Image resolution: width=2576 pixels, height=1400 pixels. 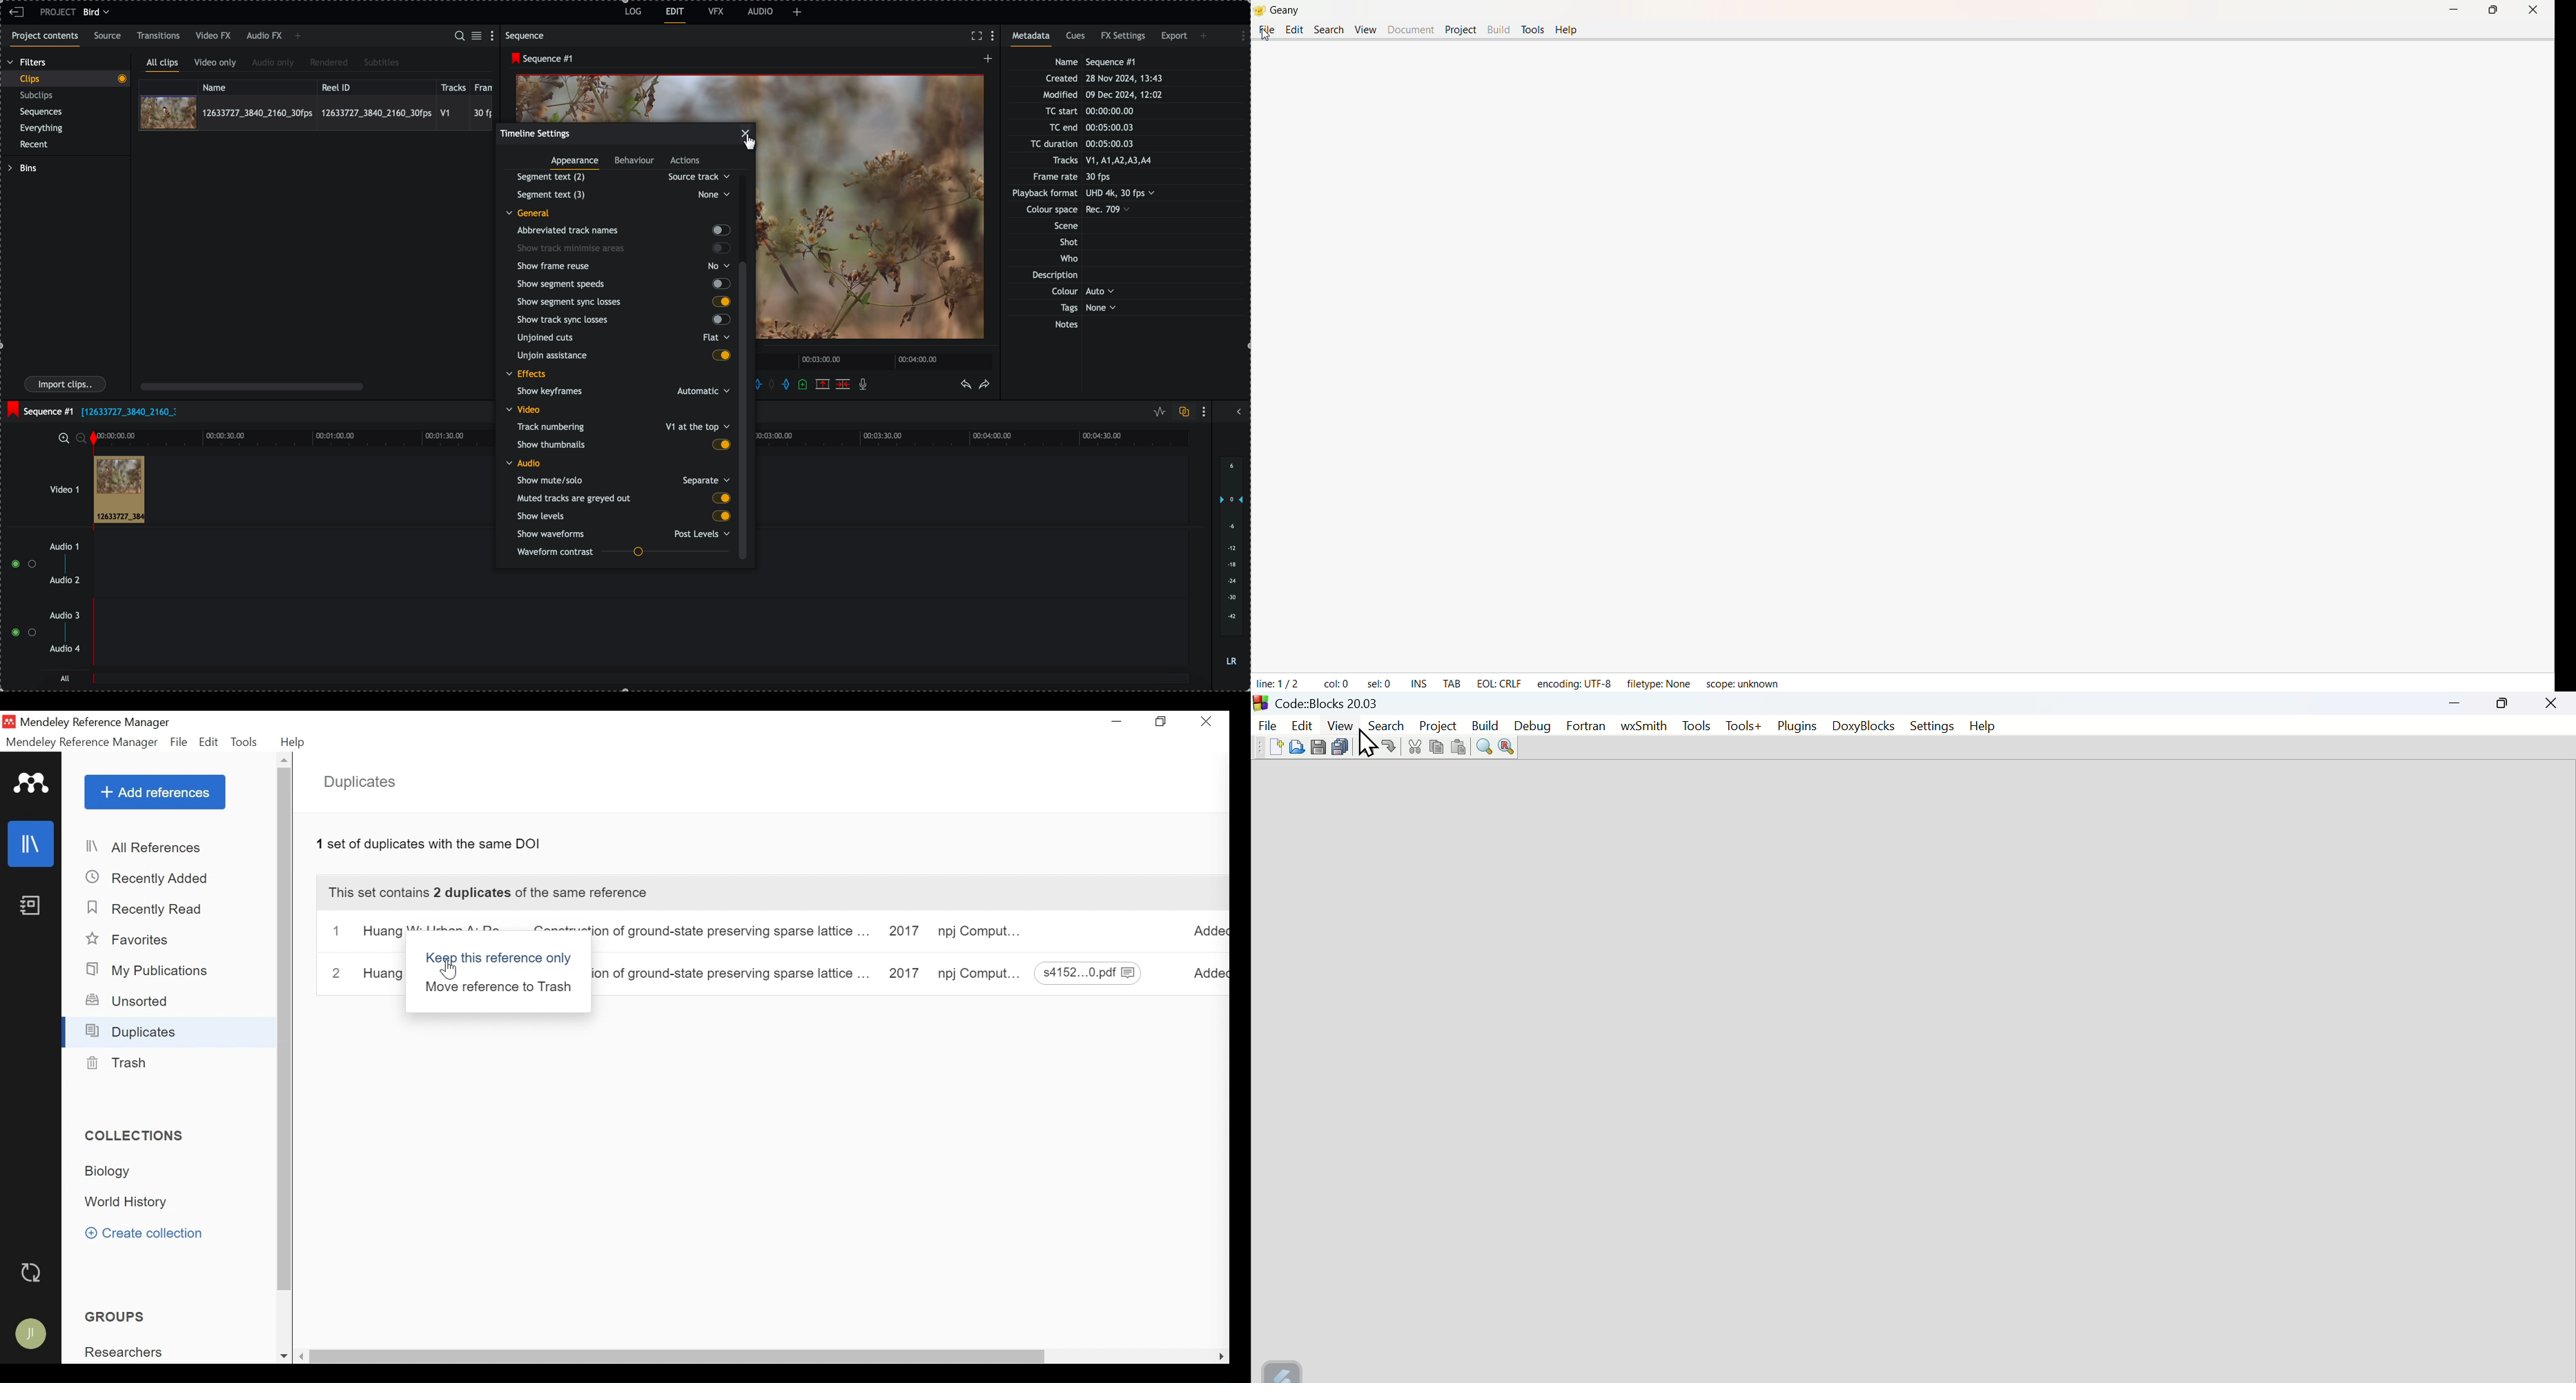 What do you see at coordinates (39, 409) in the screenshot?
I see `sequence #1` at bounding box center [39, 409].